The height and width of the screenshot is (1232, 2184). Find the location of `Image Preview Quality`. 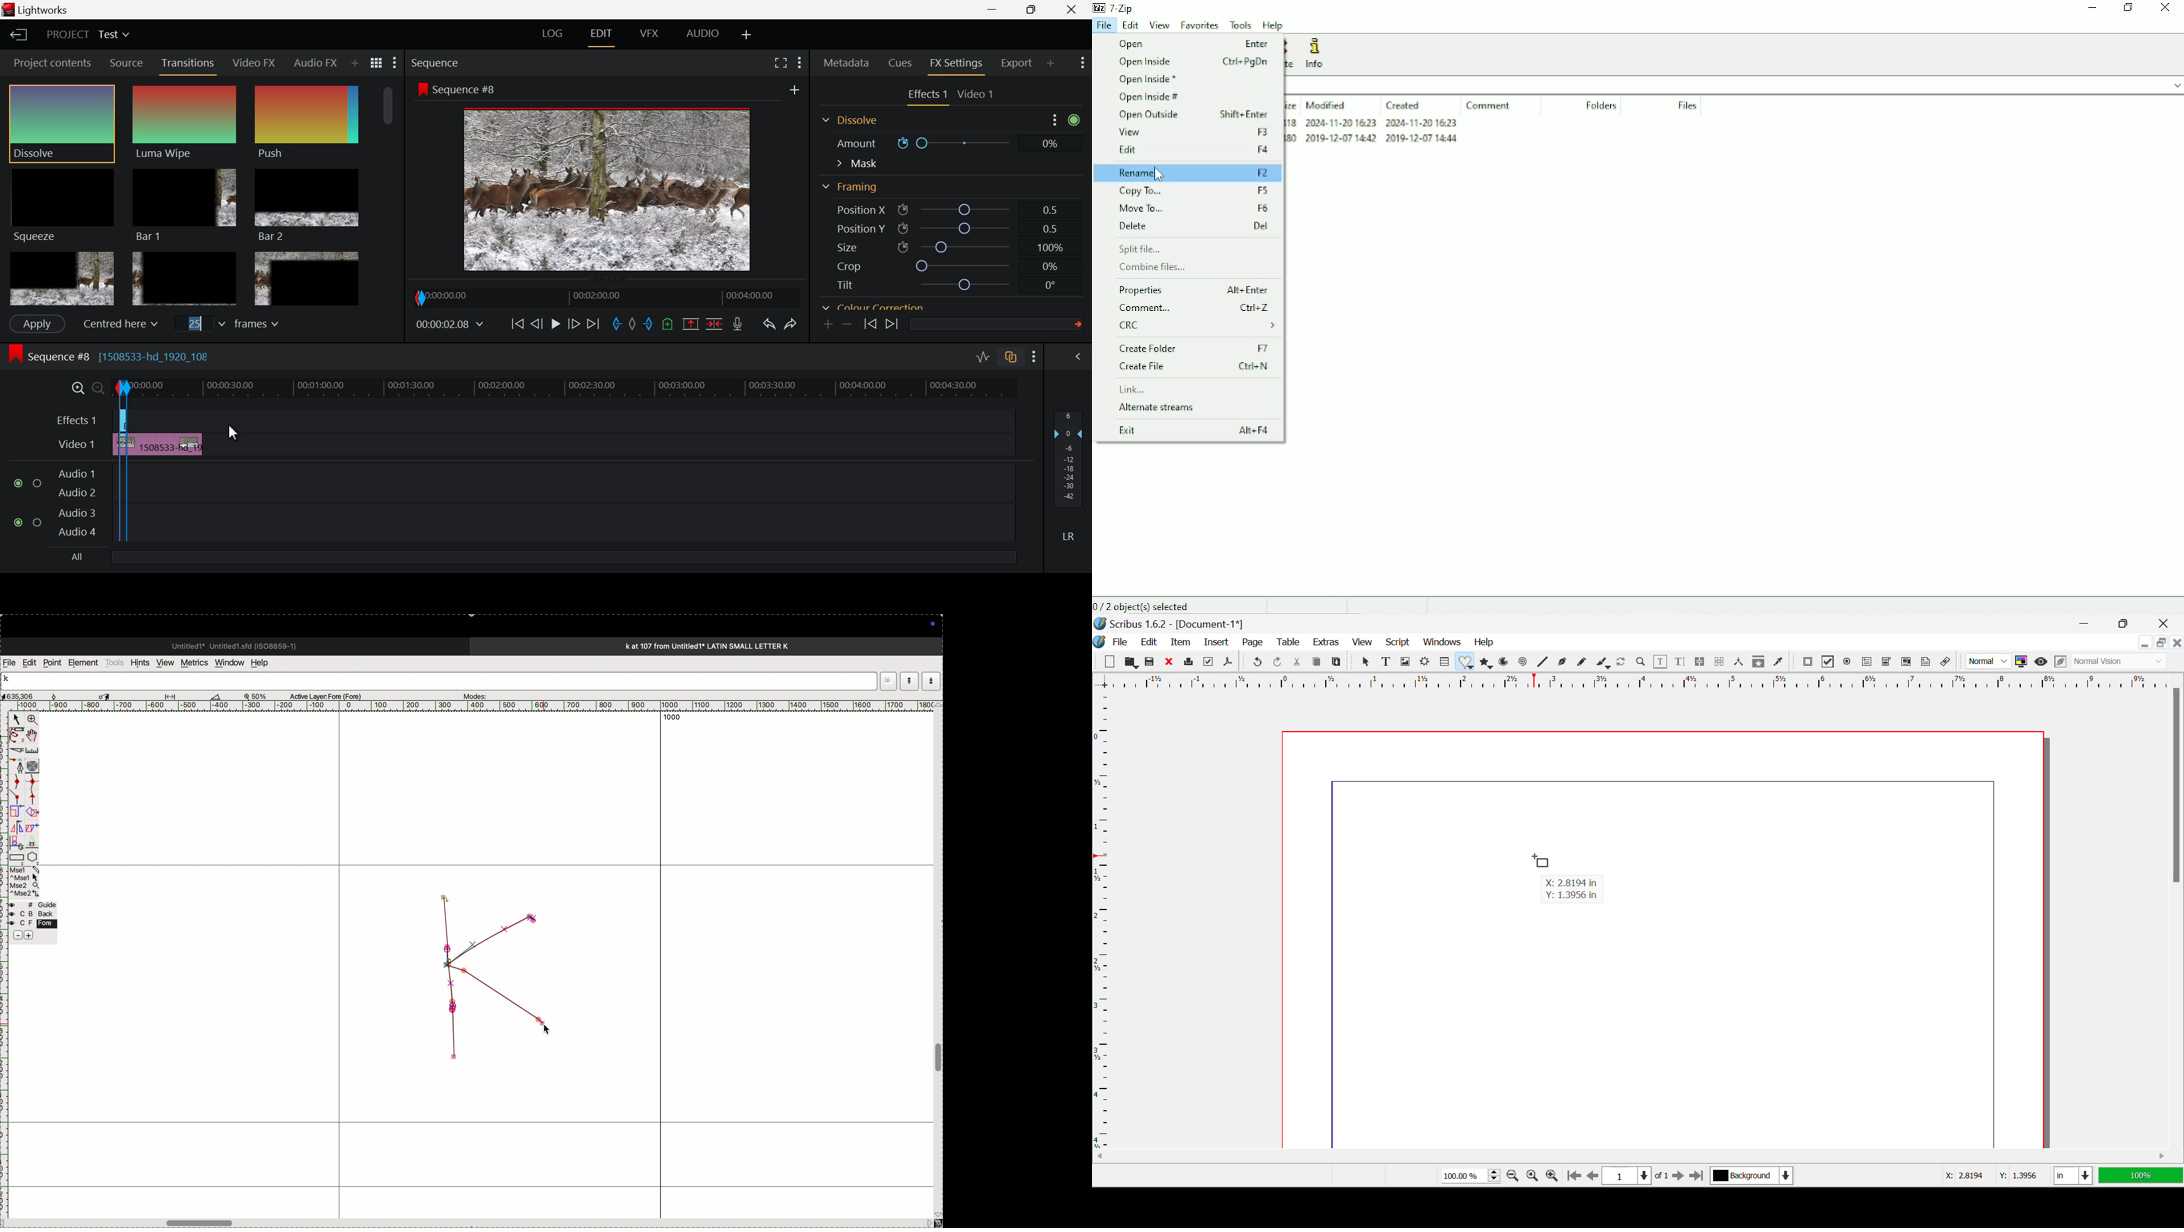

Image Preview Quality is located at coordinates (1989, 661).